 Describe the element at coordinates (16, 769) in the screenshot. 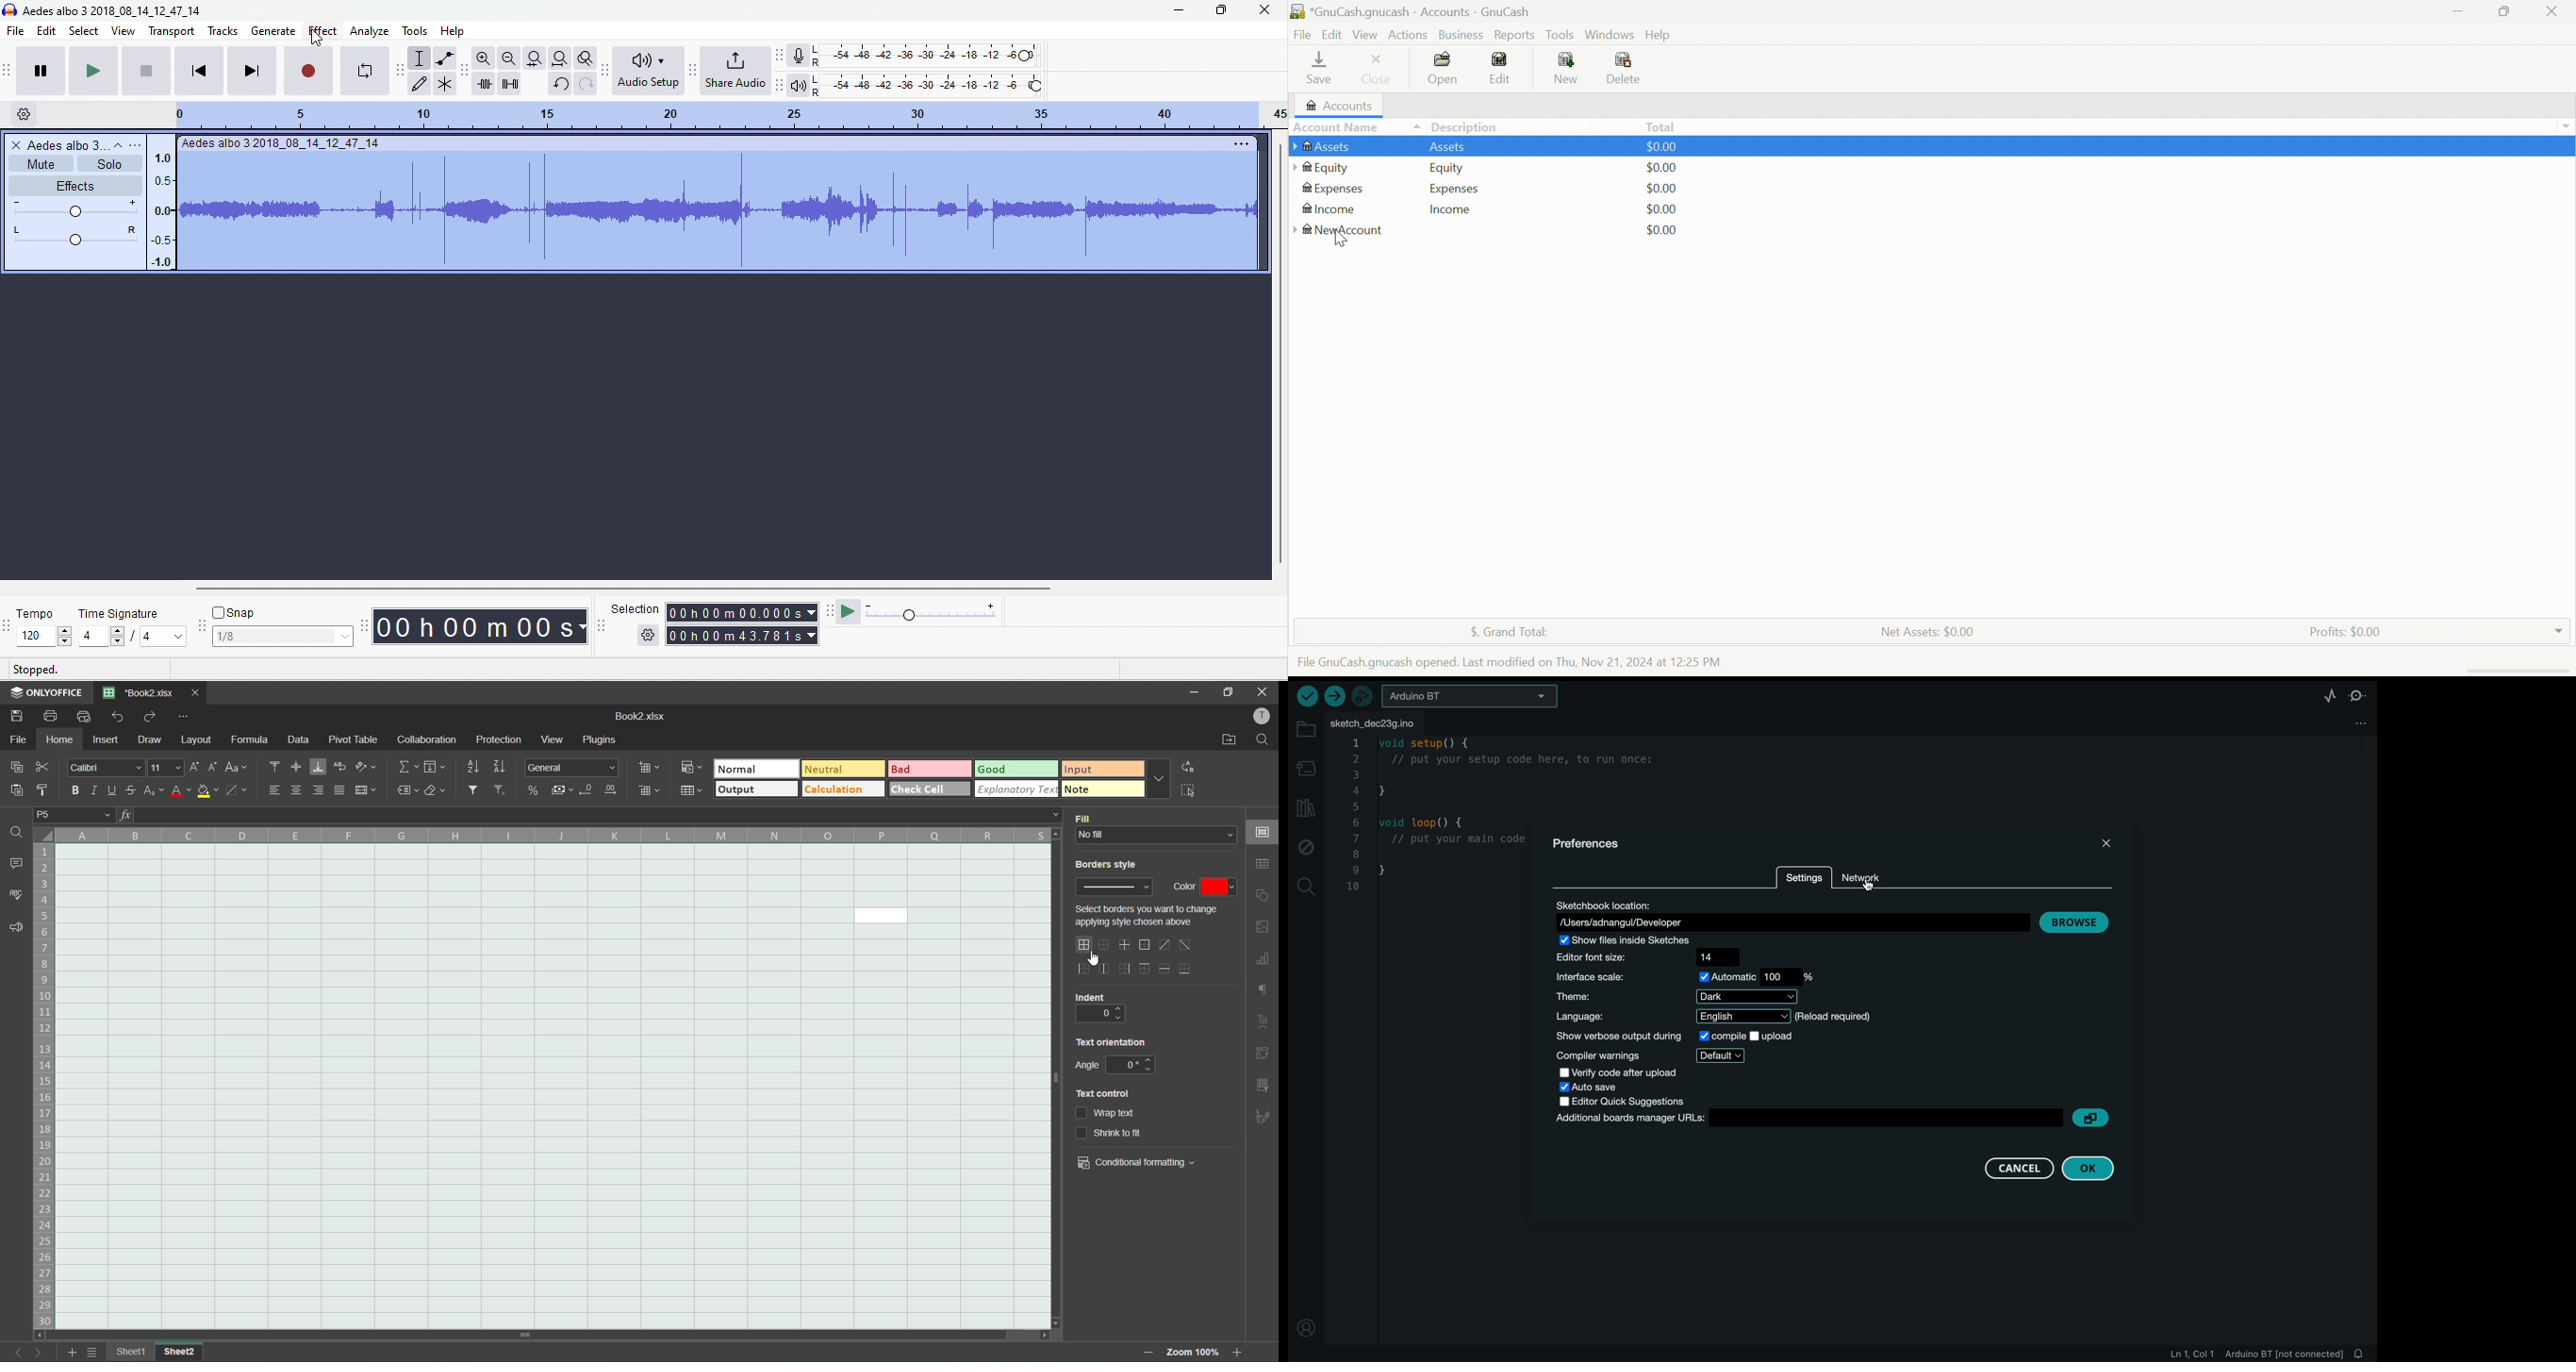

I see `copy` at that location.